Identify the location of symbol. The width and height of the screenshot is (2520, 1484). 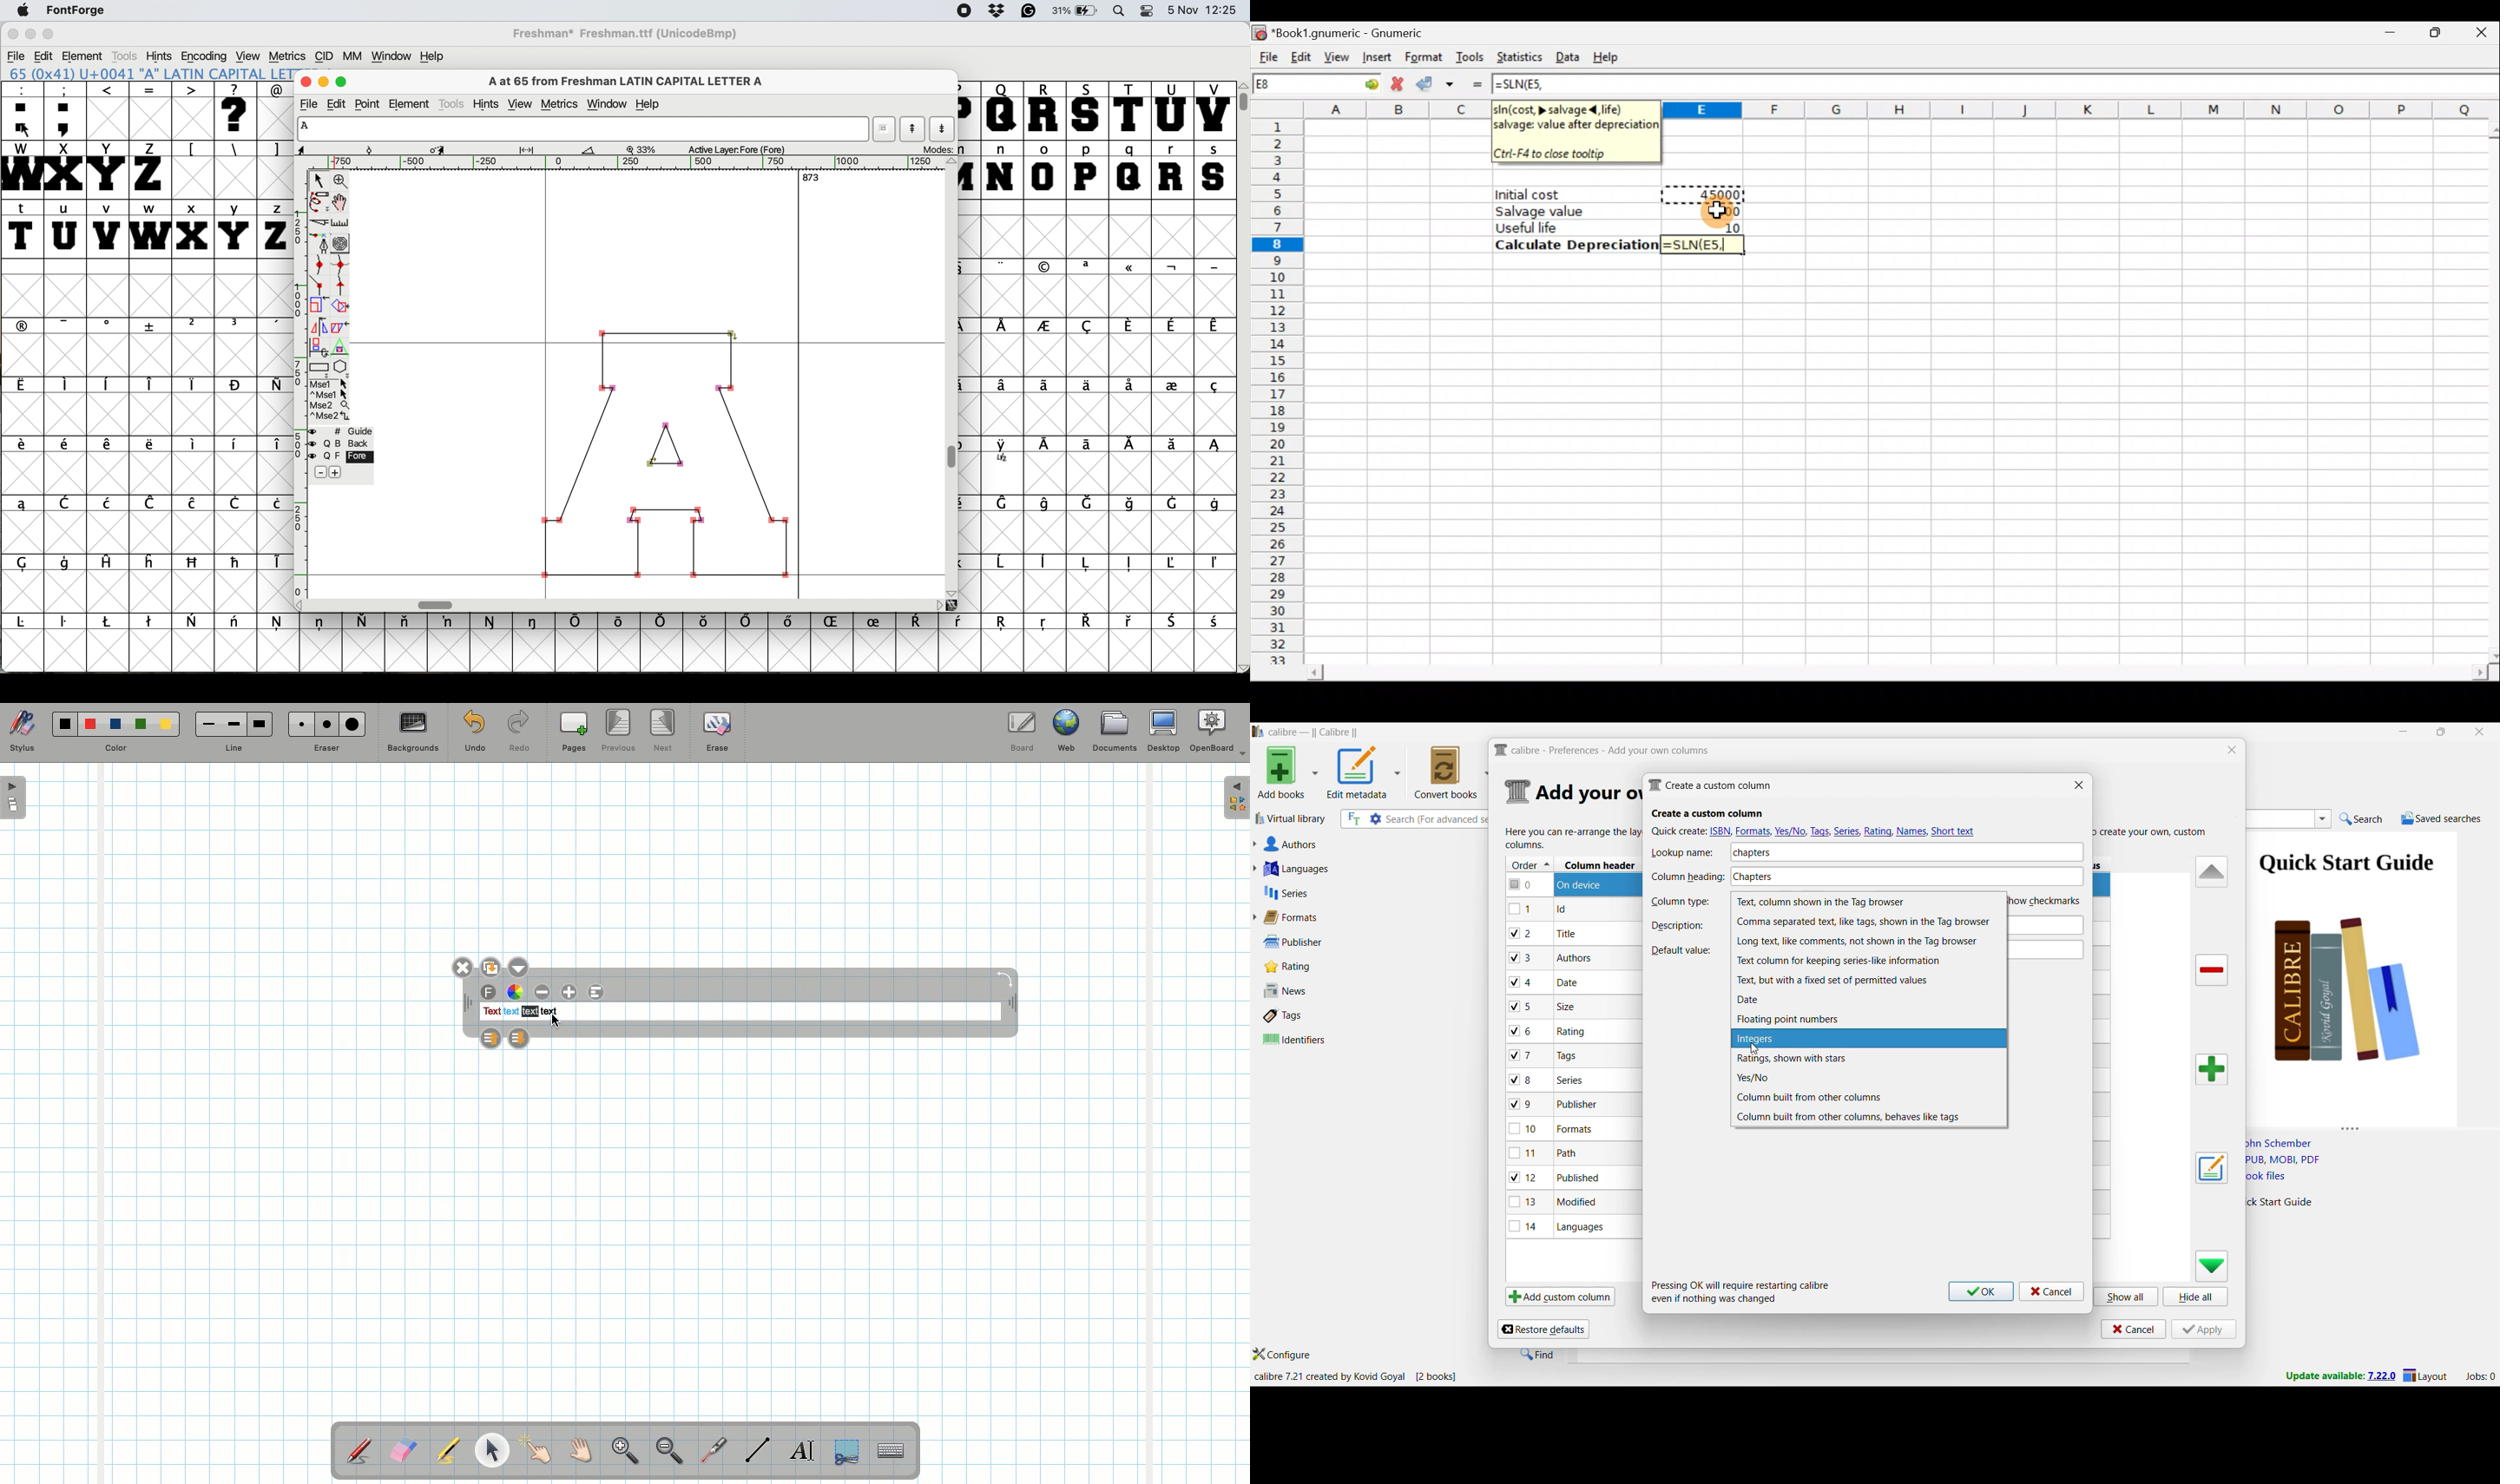
(1214, 327).